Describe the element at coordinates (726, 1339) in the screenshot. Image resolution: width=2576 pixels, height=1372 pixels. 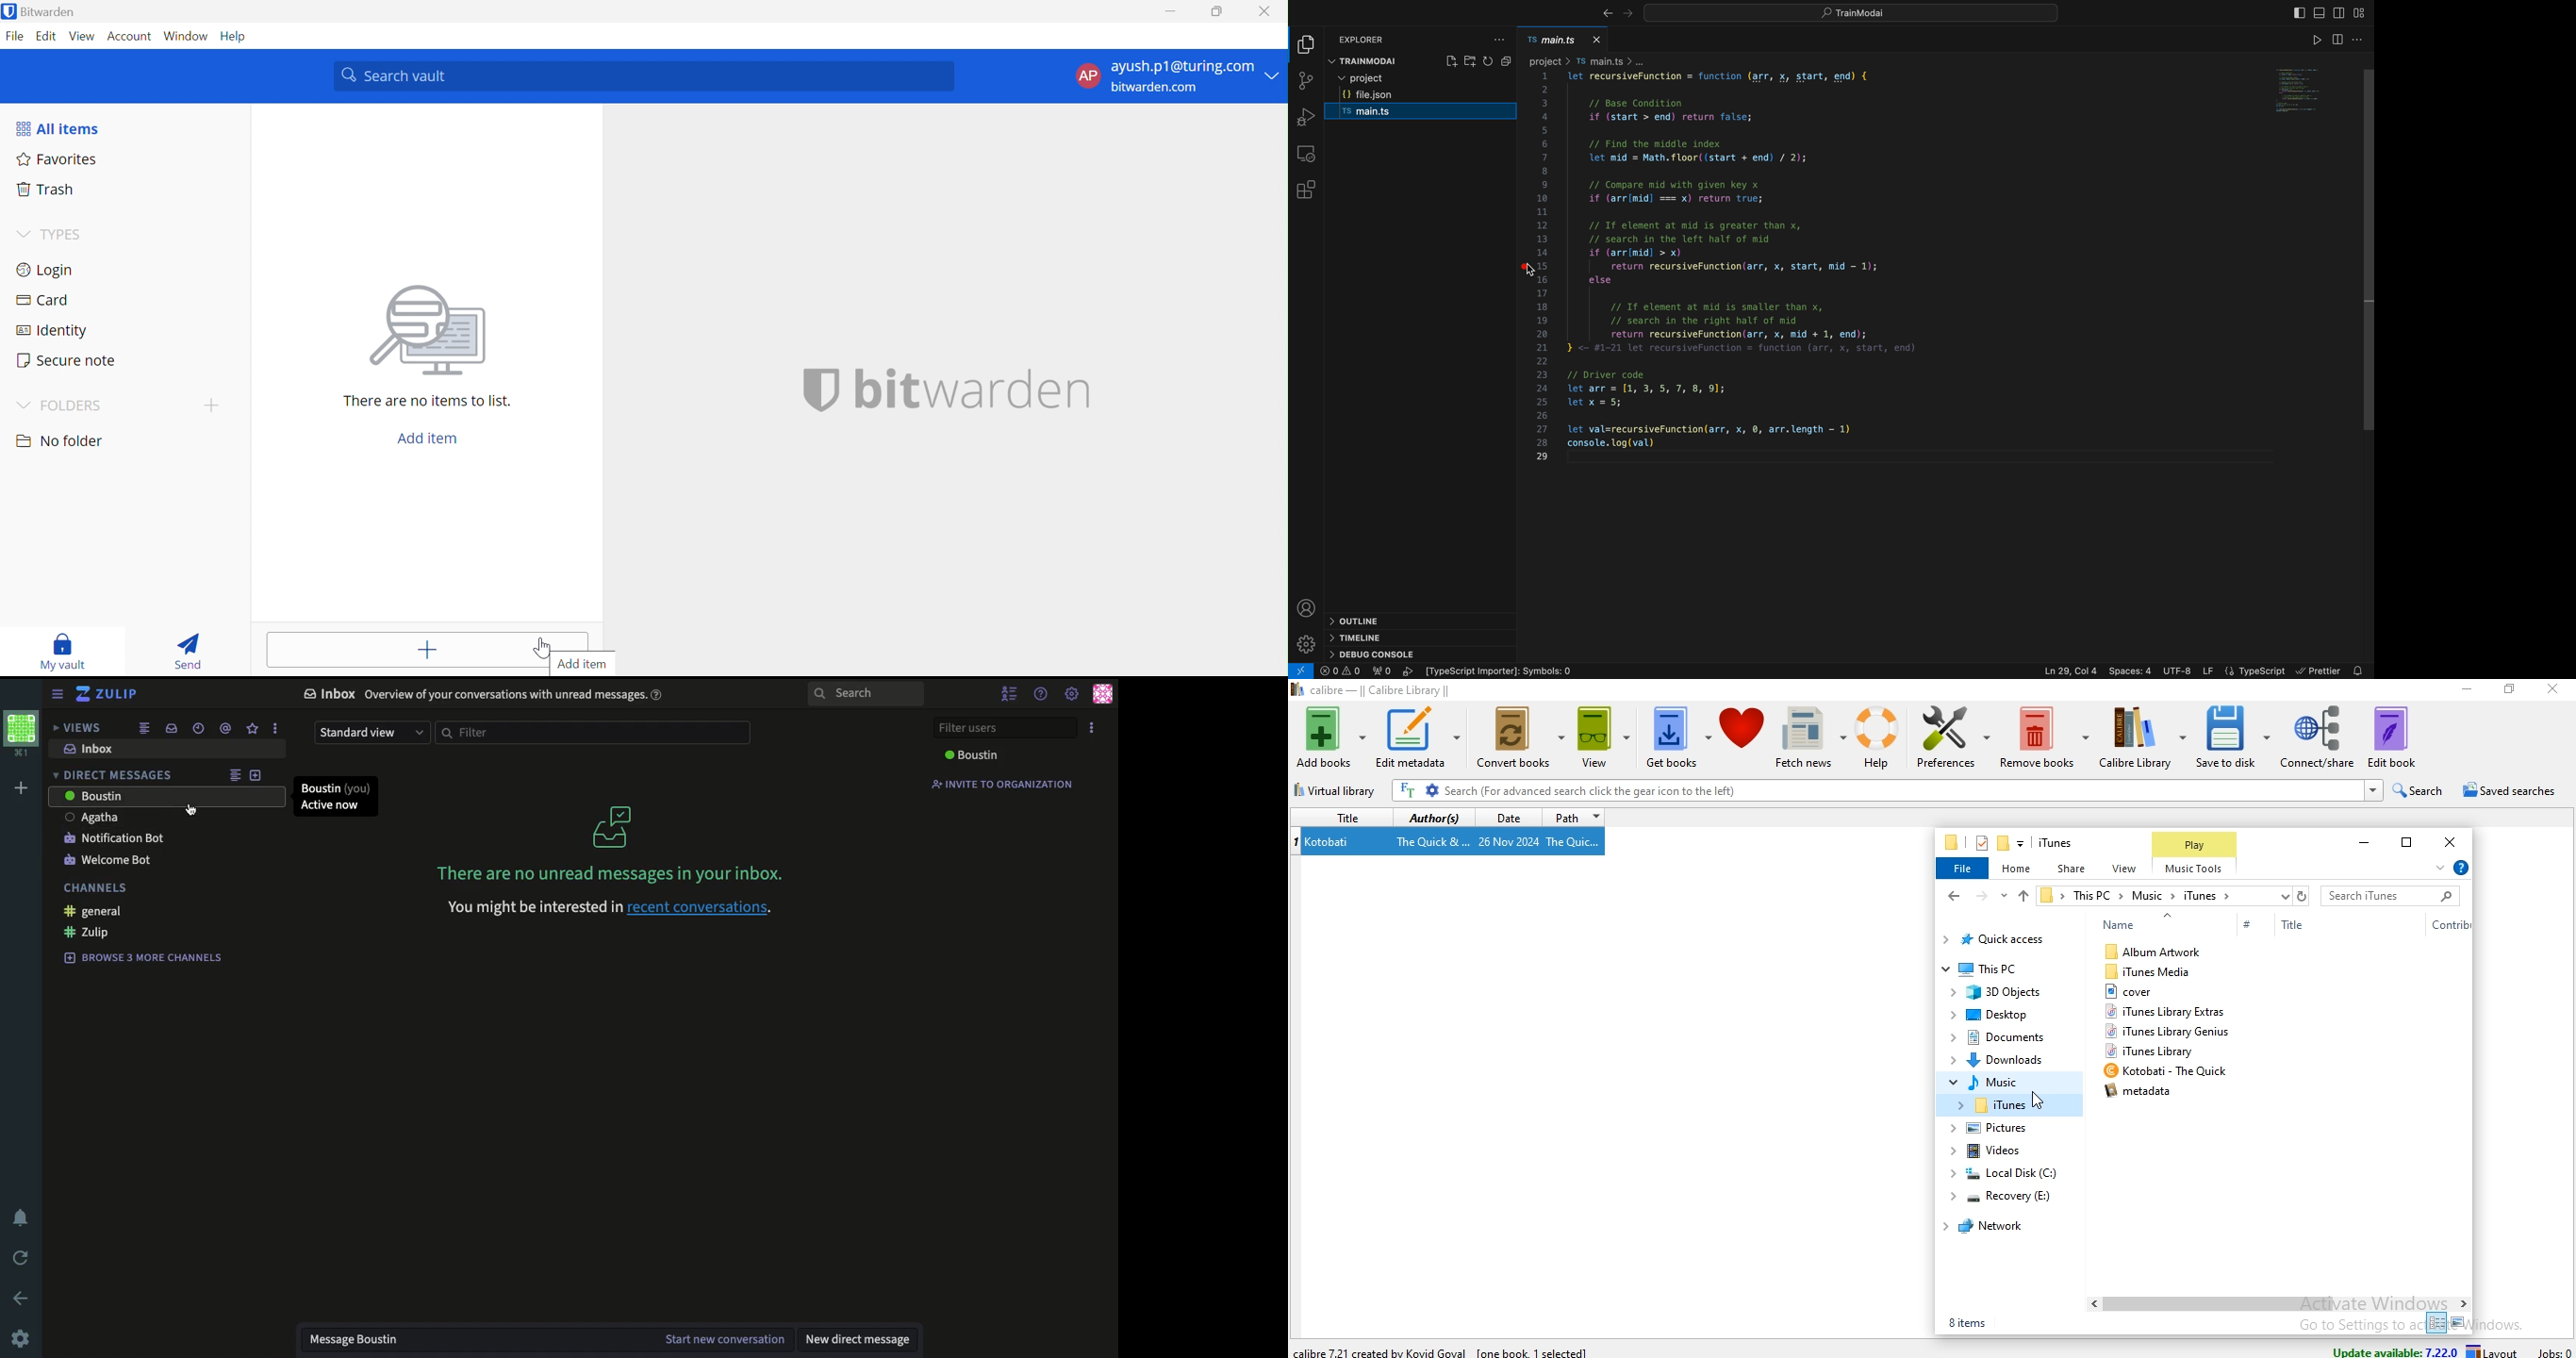
I see `start new conversation` at that location.